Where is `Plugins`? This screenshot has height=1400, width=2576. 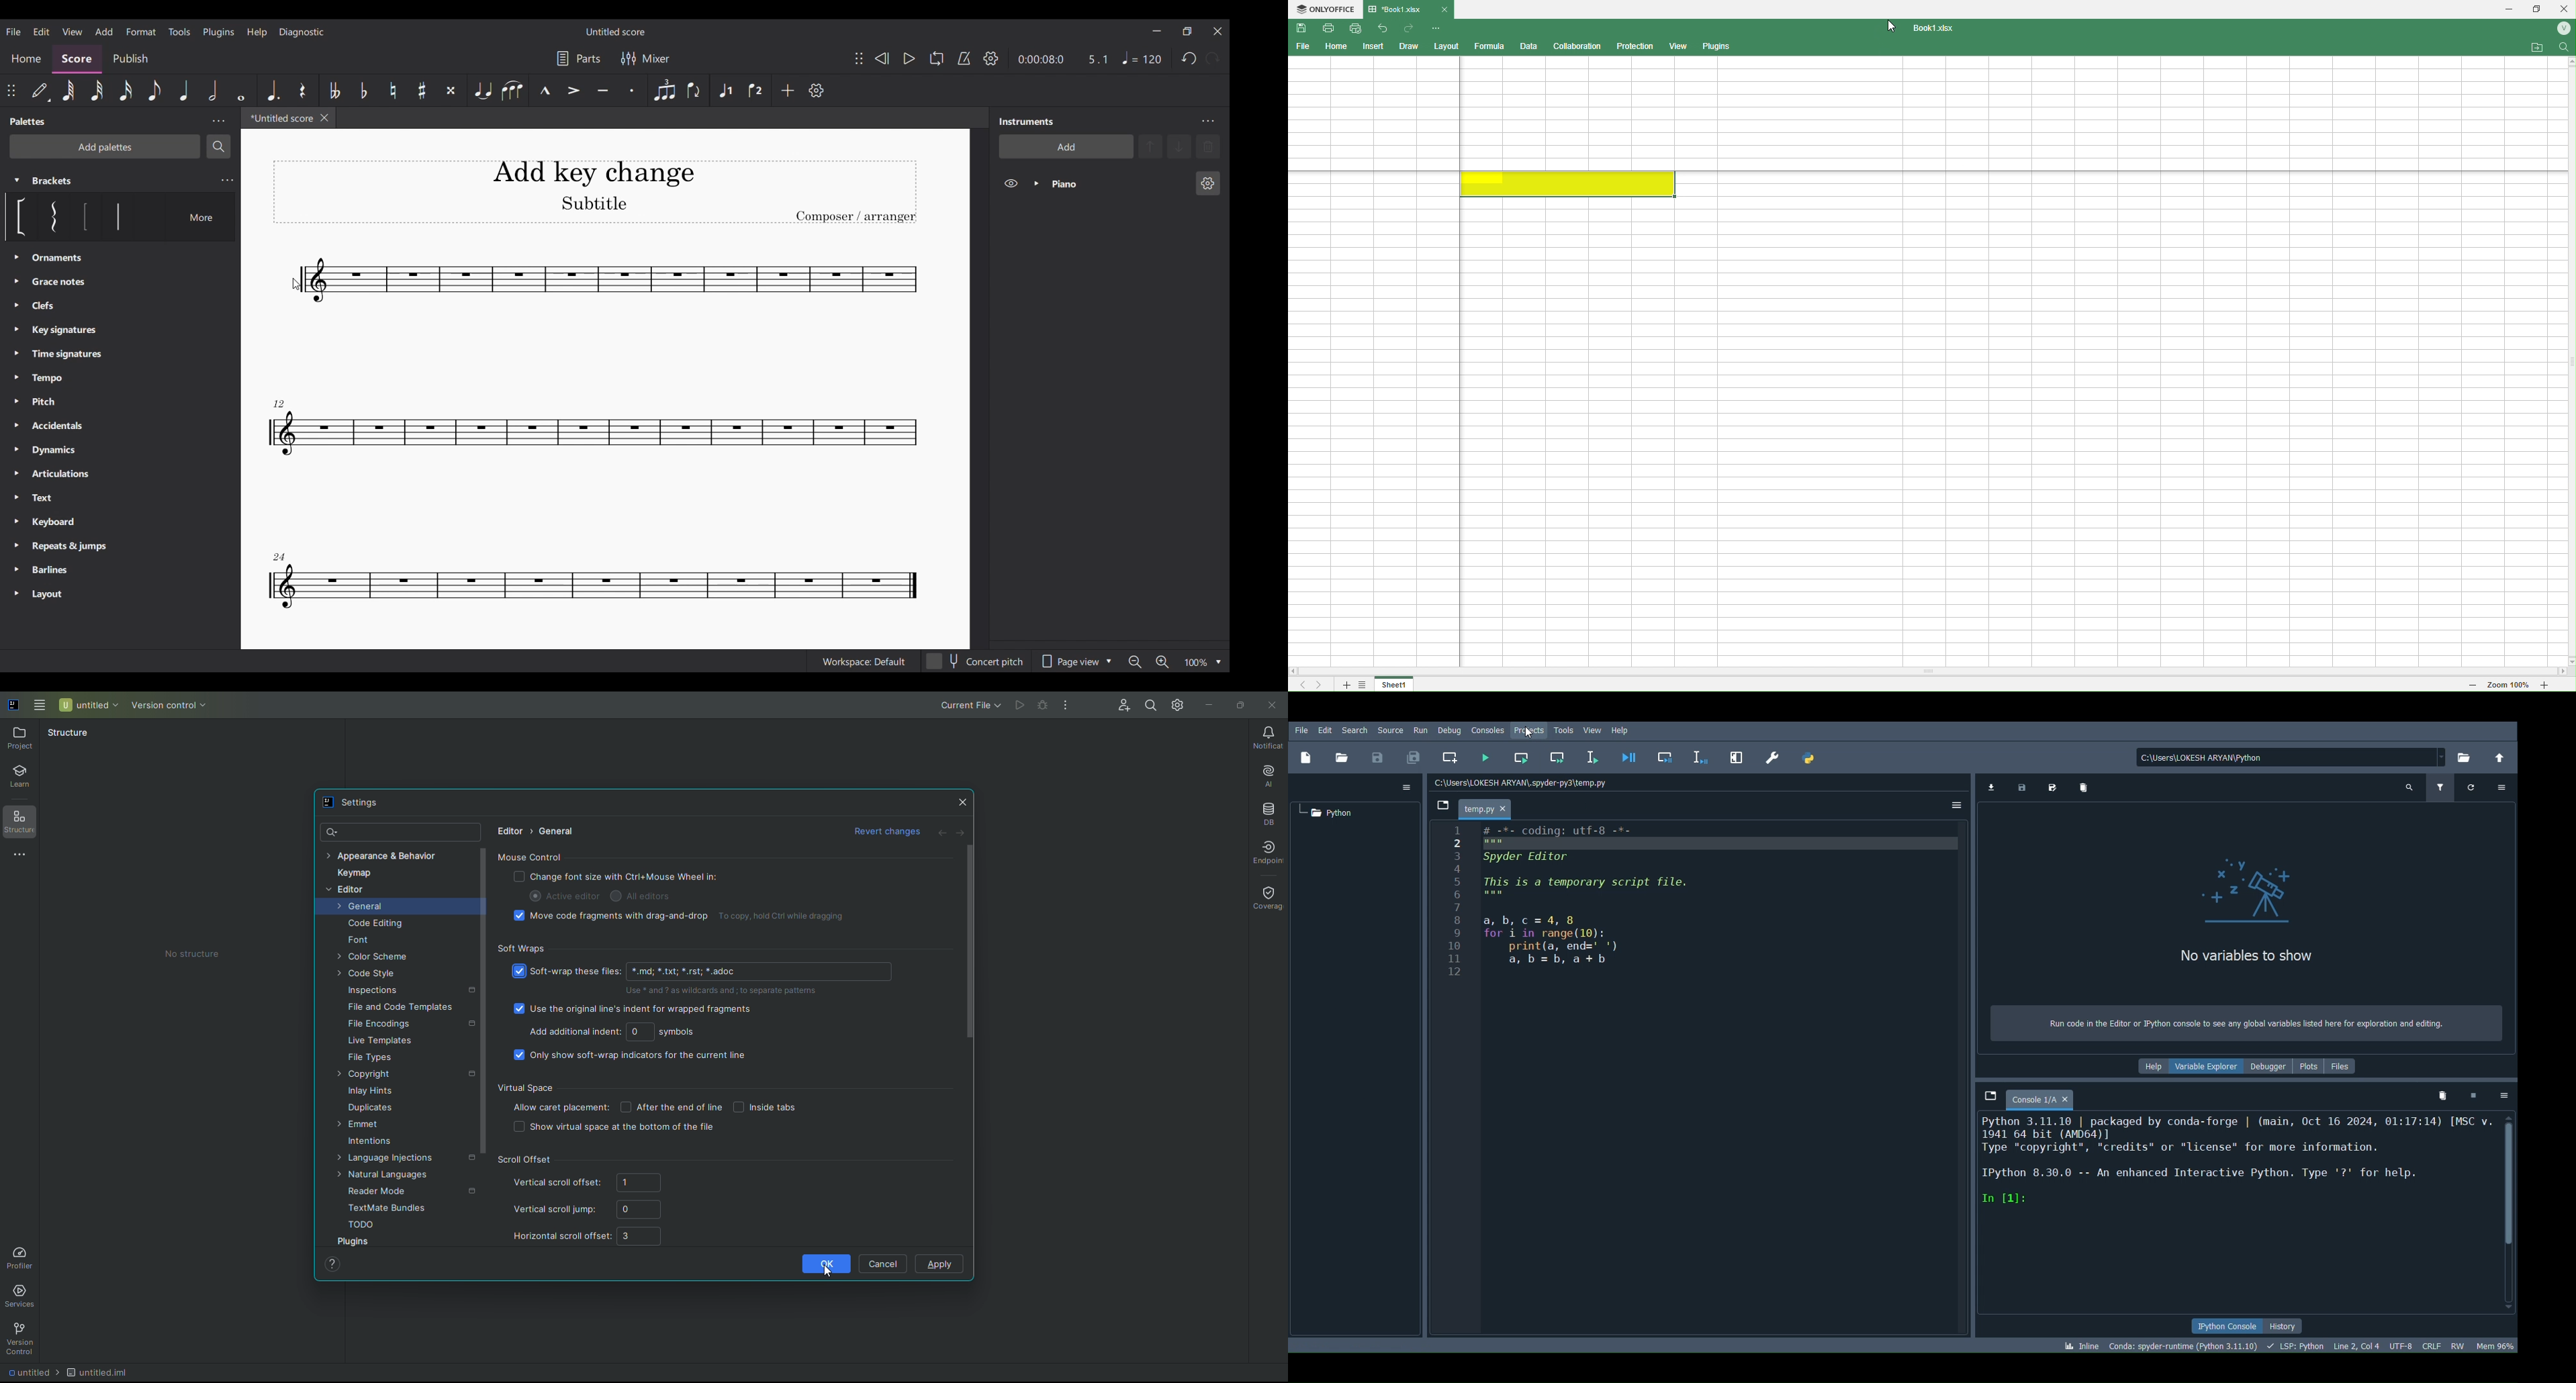 Plugins is located at coordinates (1720, 47).